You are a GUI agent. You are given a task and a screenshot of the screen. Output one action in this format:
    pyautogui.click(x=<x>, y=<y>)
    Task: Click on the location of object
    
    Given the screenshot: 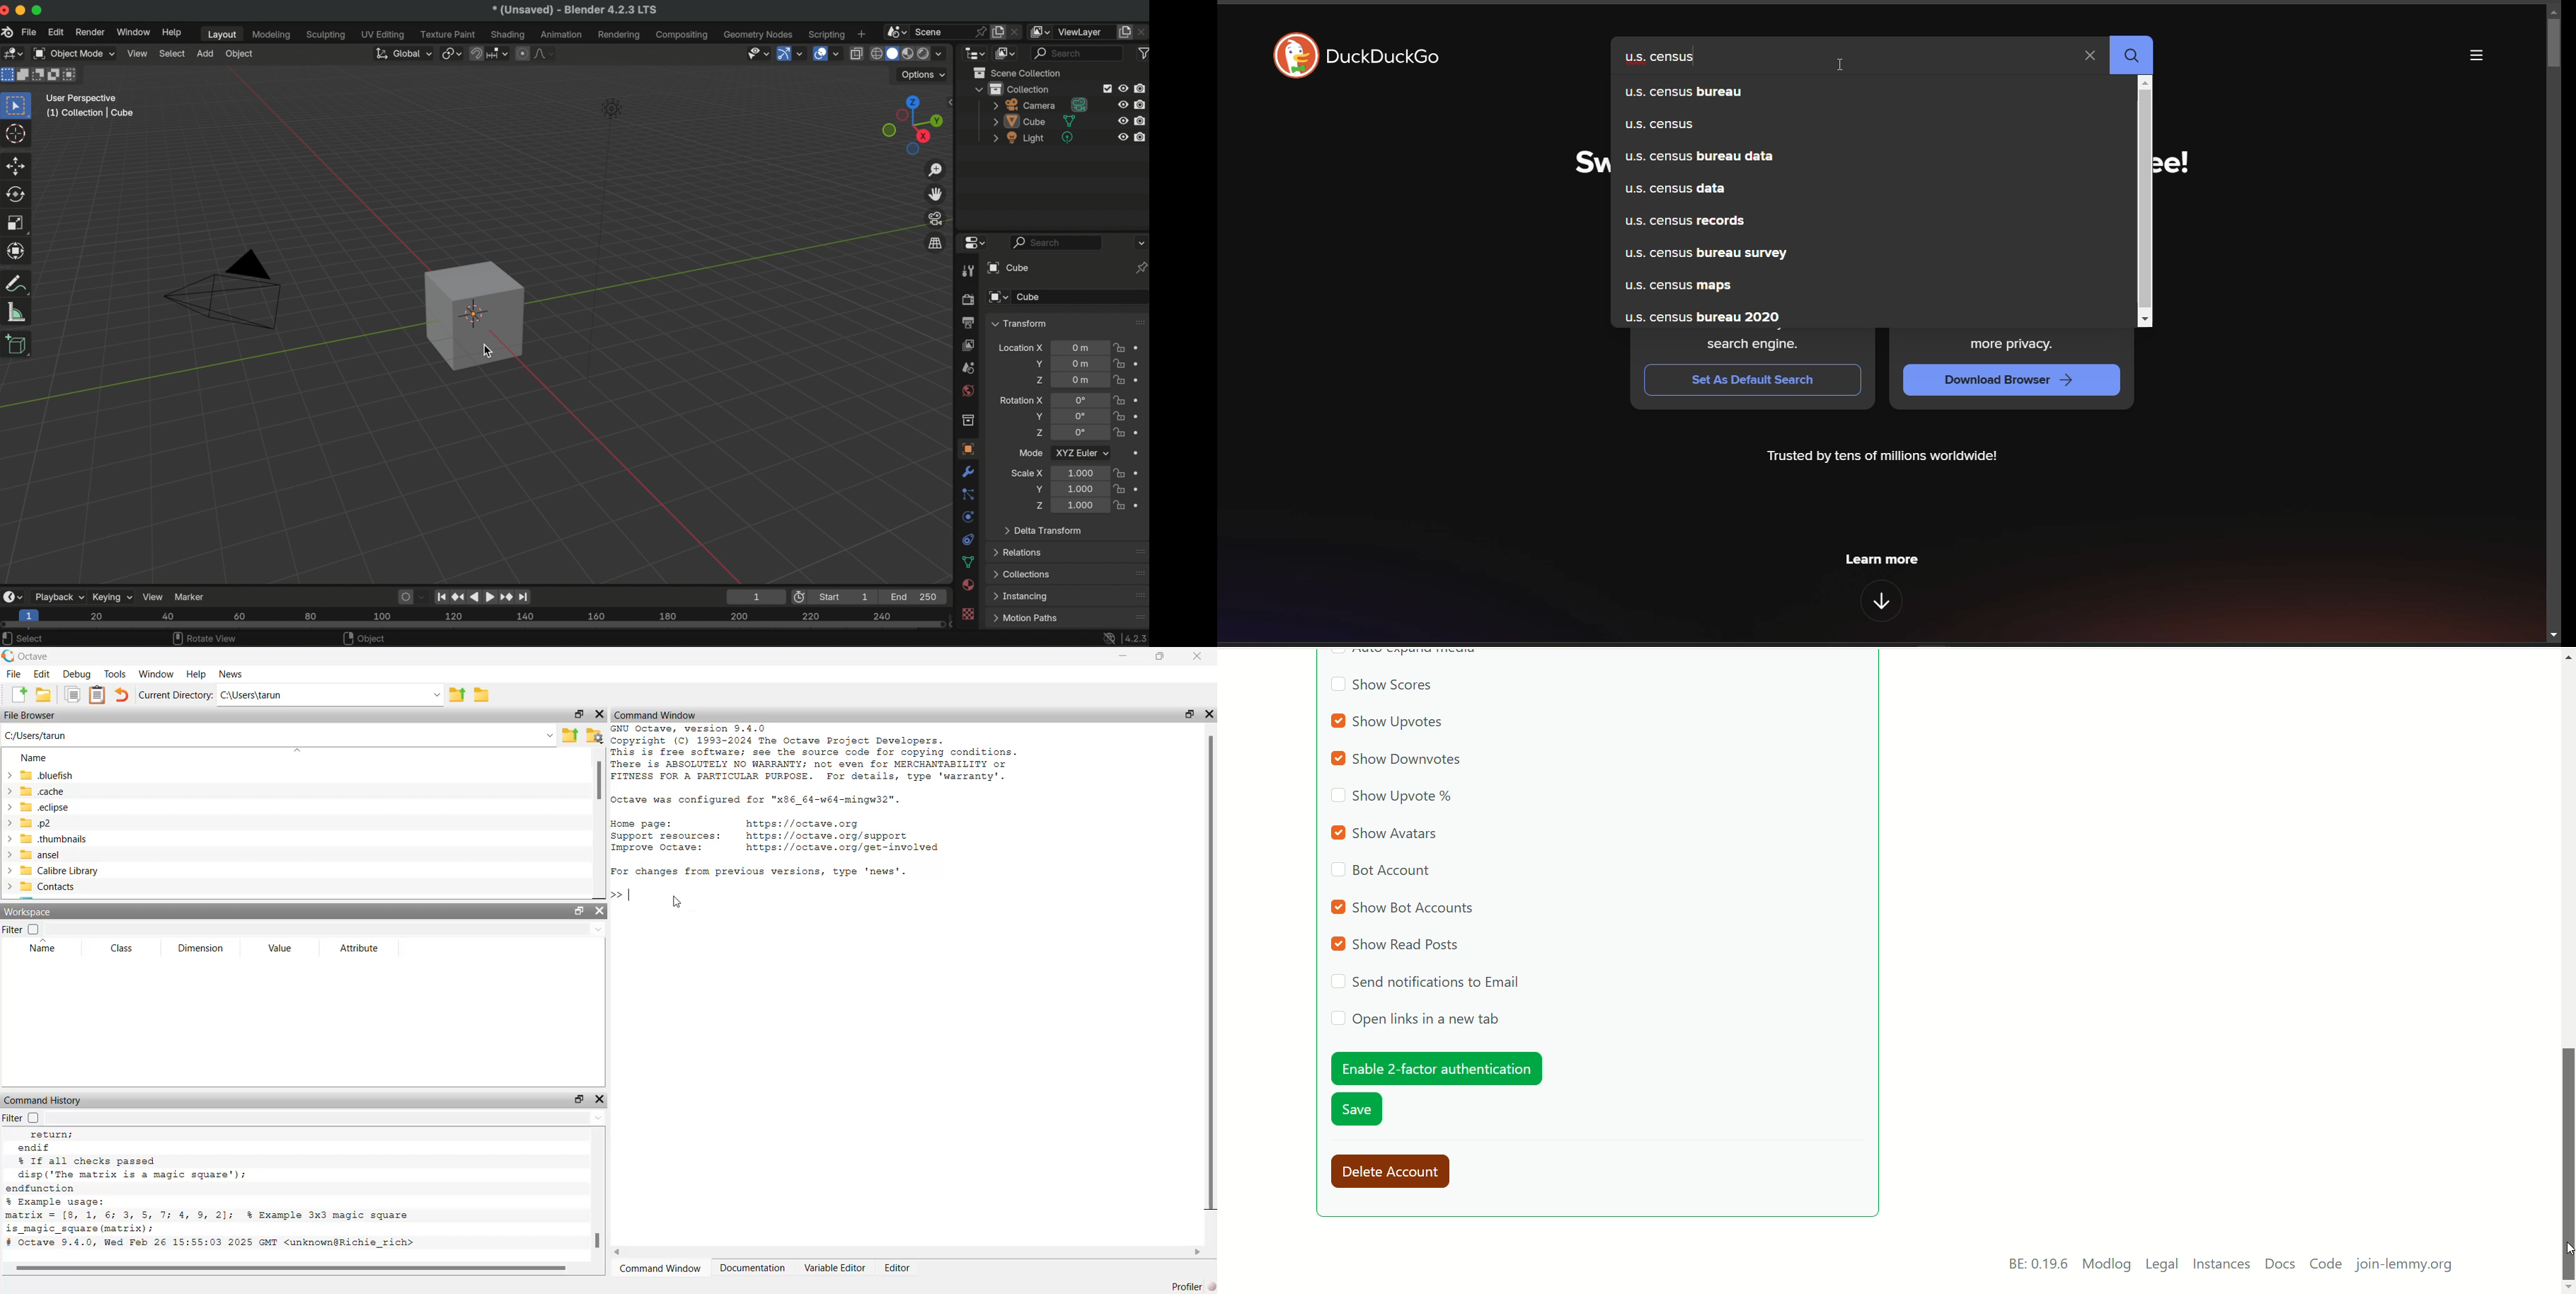 What is the action you would take?
    pyautogui.click(x=1079, y=362)
    